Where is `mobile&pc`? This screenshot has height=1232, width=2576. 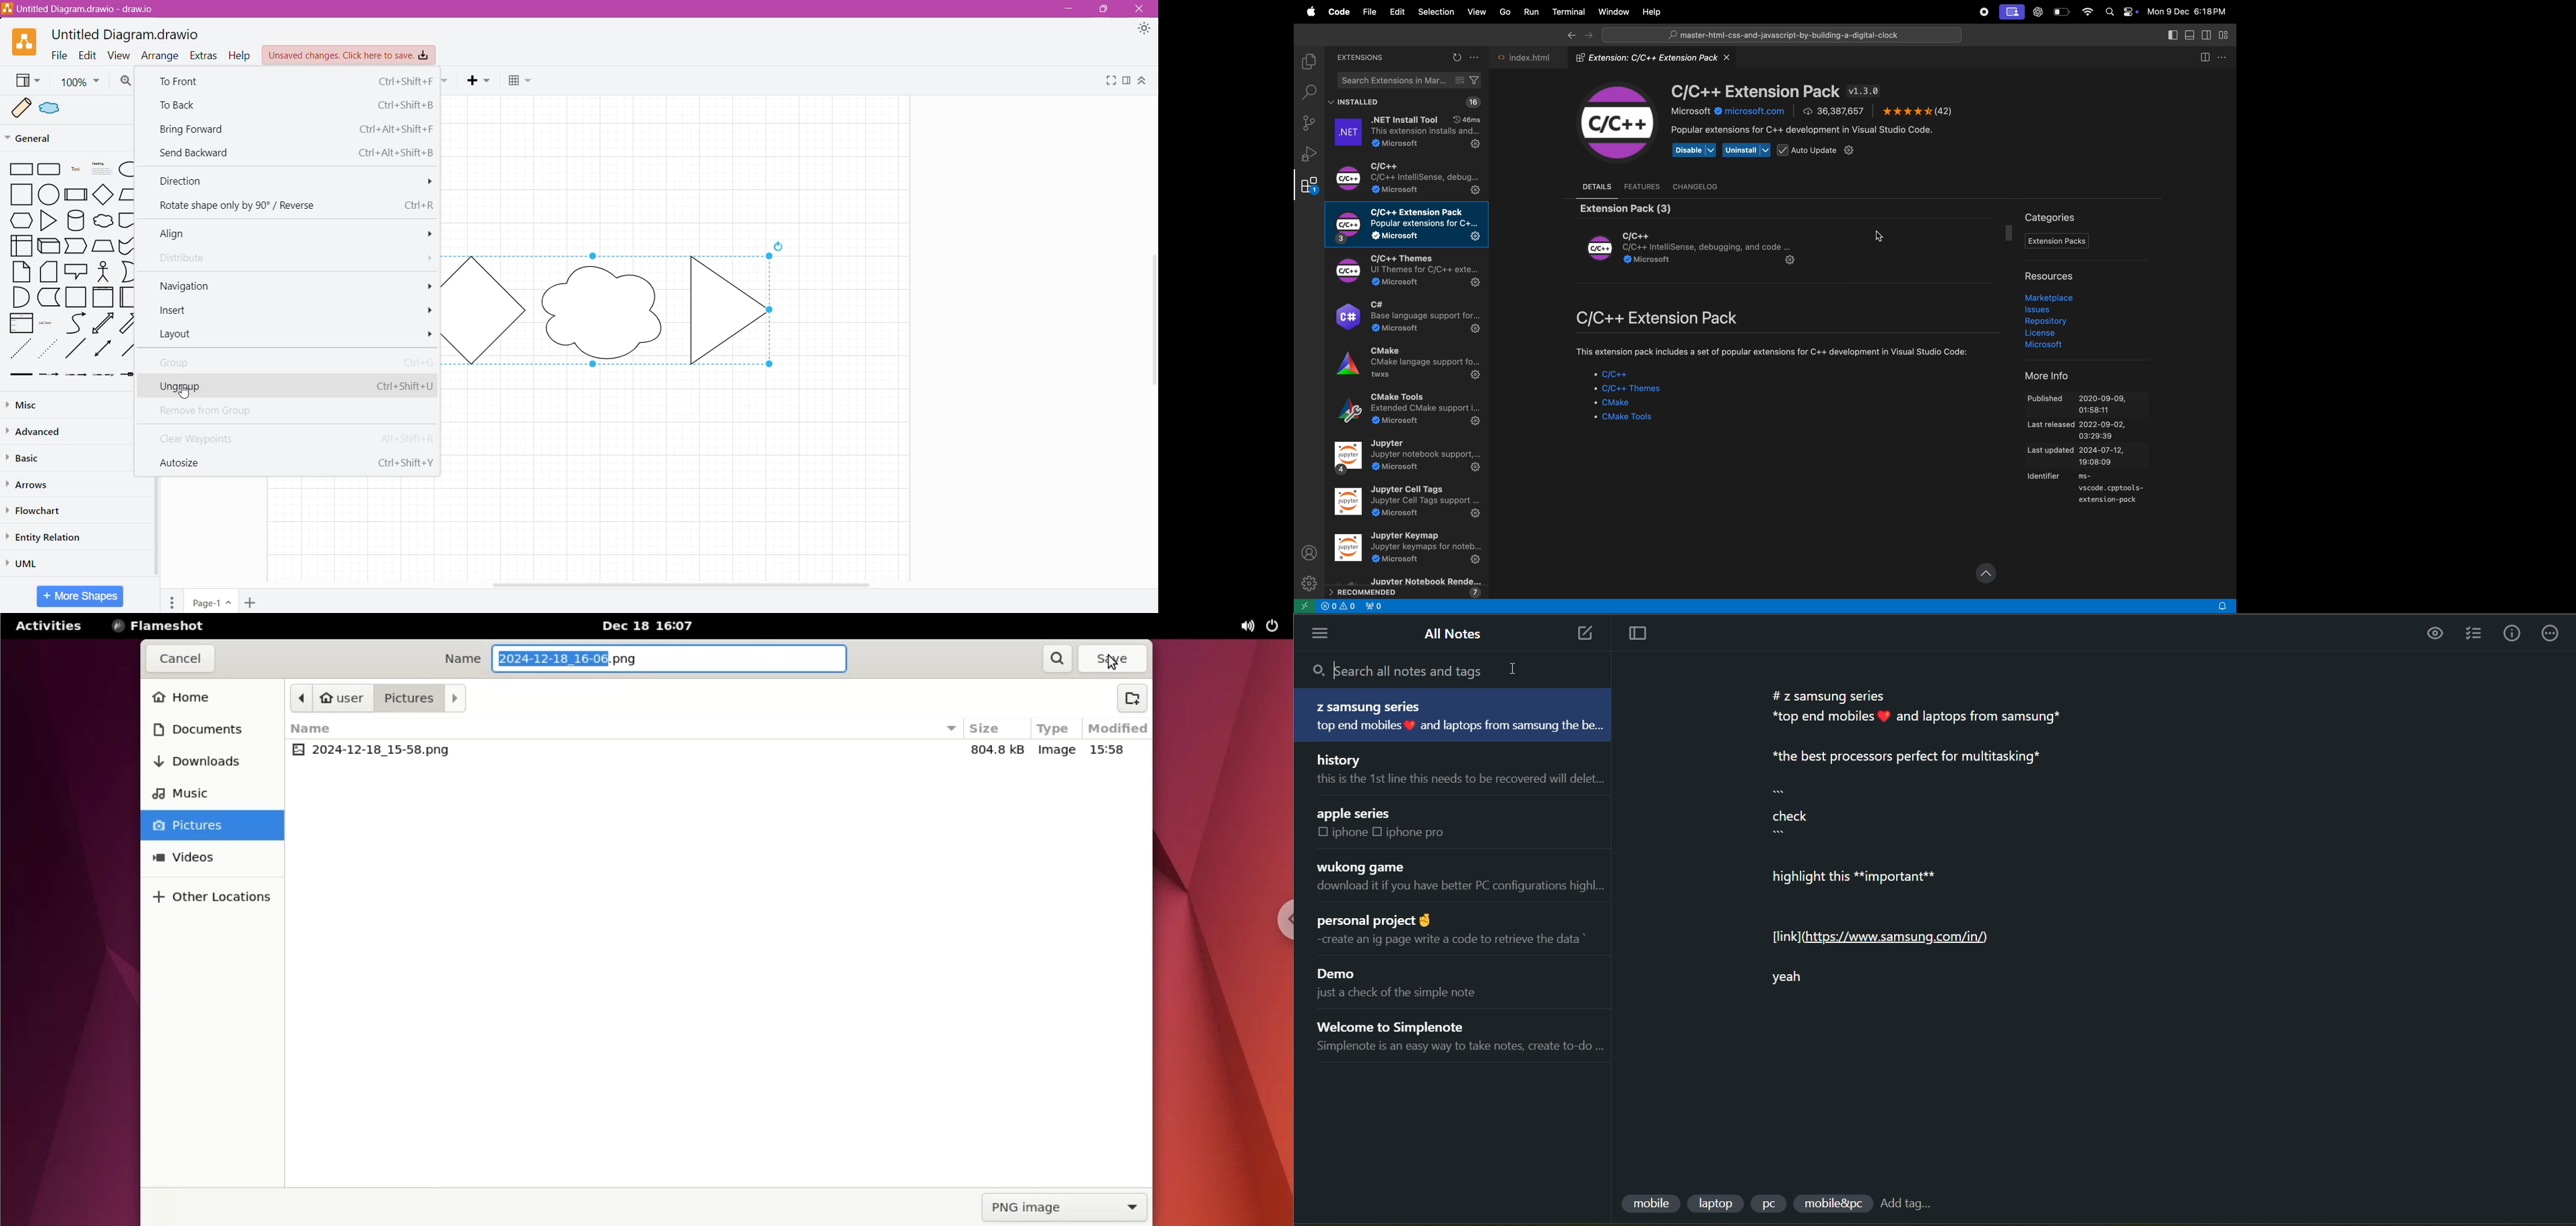 mobile&pc is located at coordinates (1830, 1204).